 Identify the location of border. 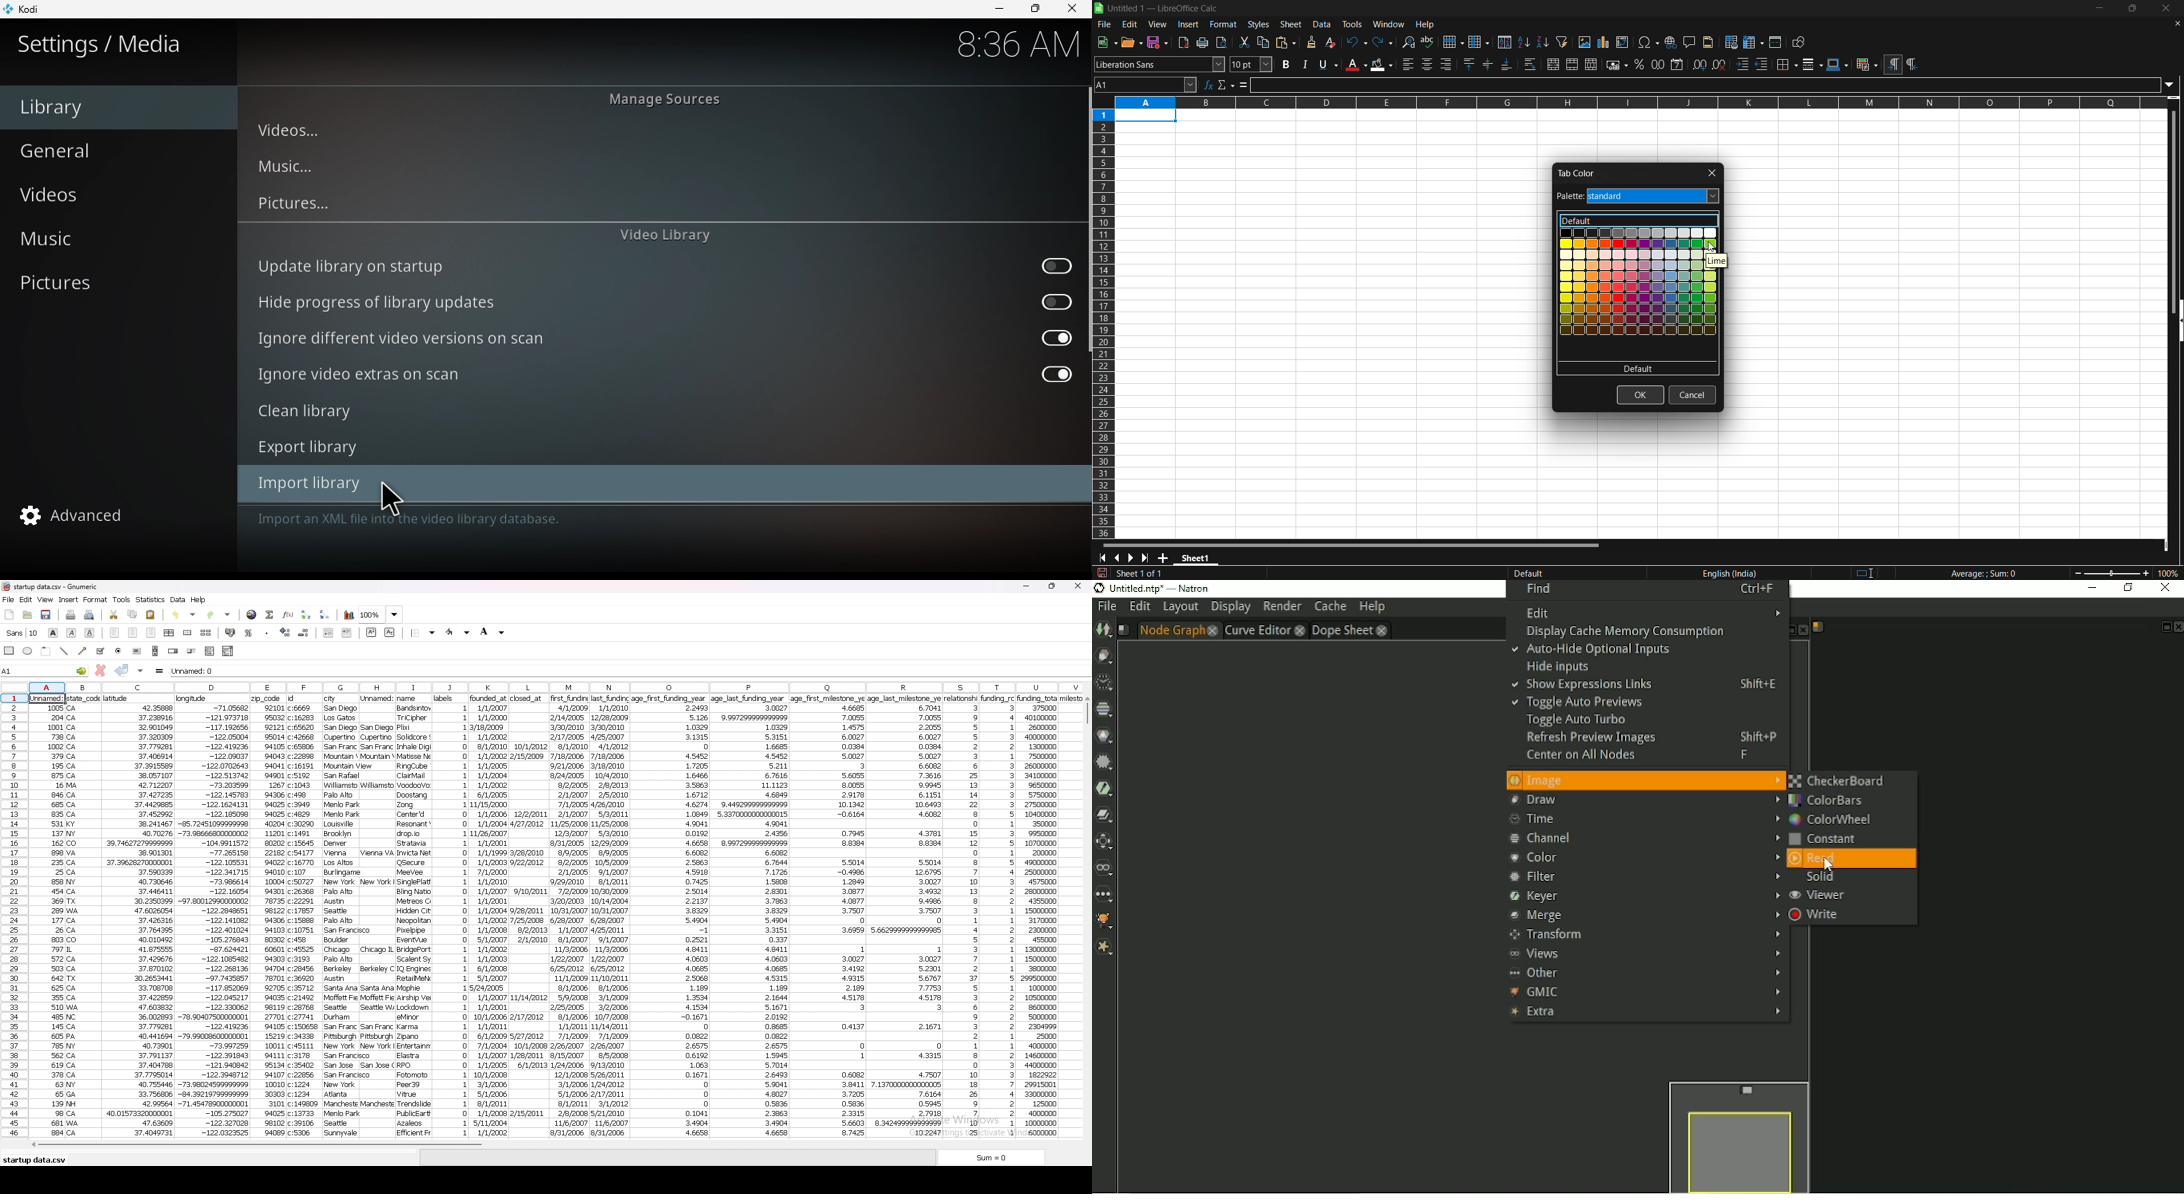
(1787, 64).